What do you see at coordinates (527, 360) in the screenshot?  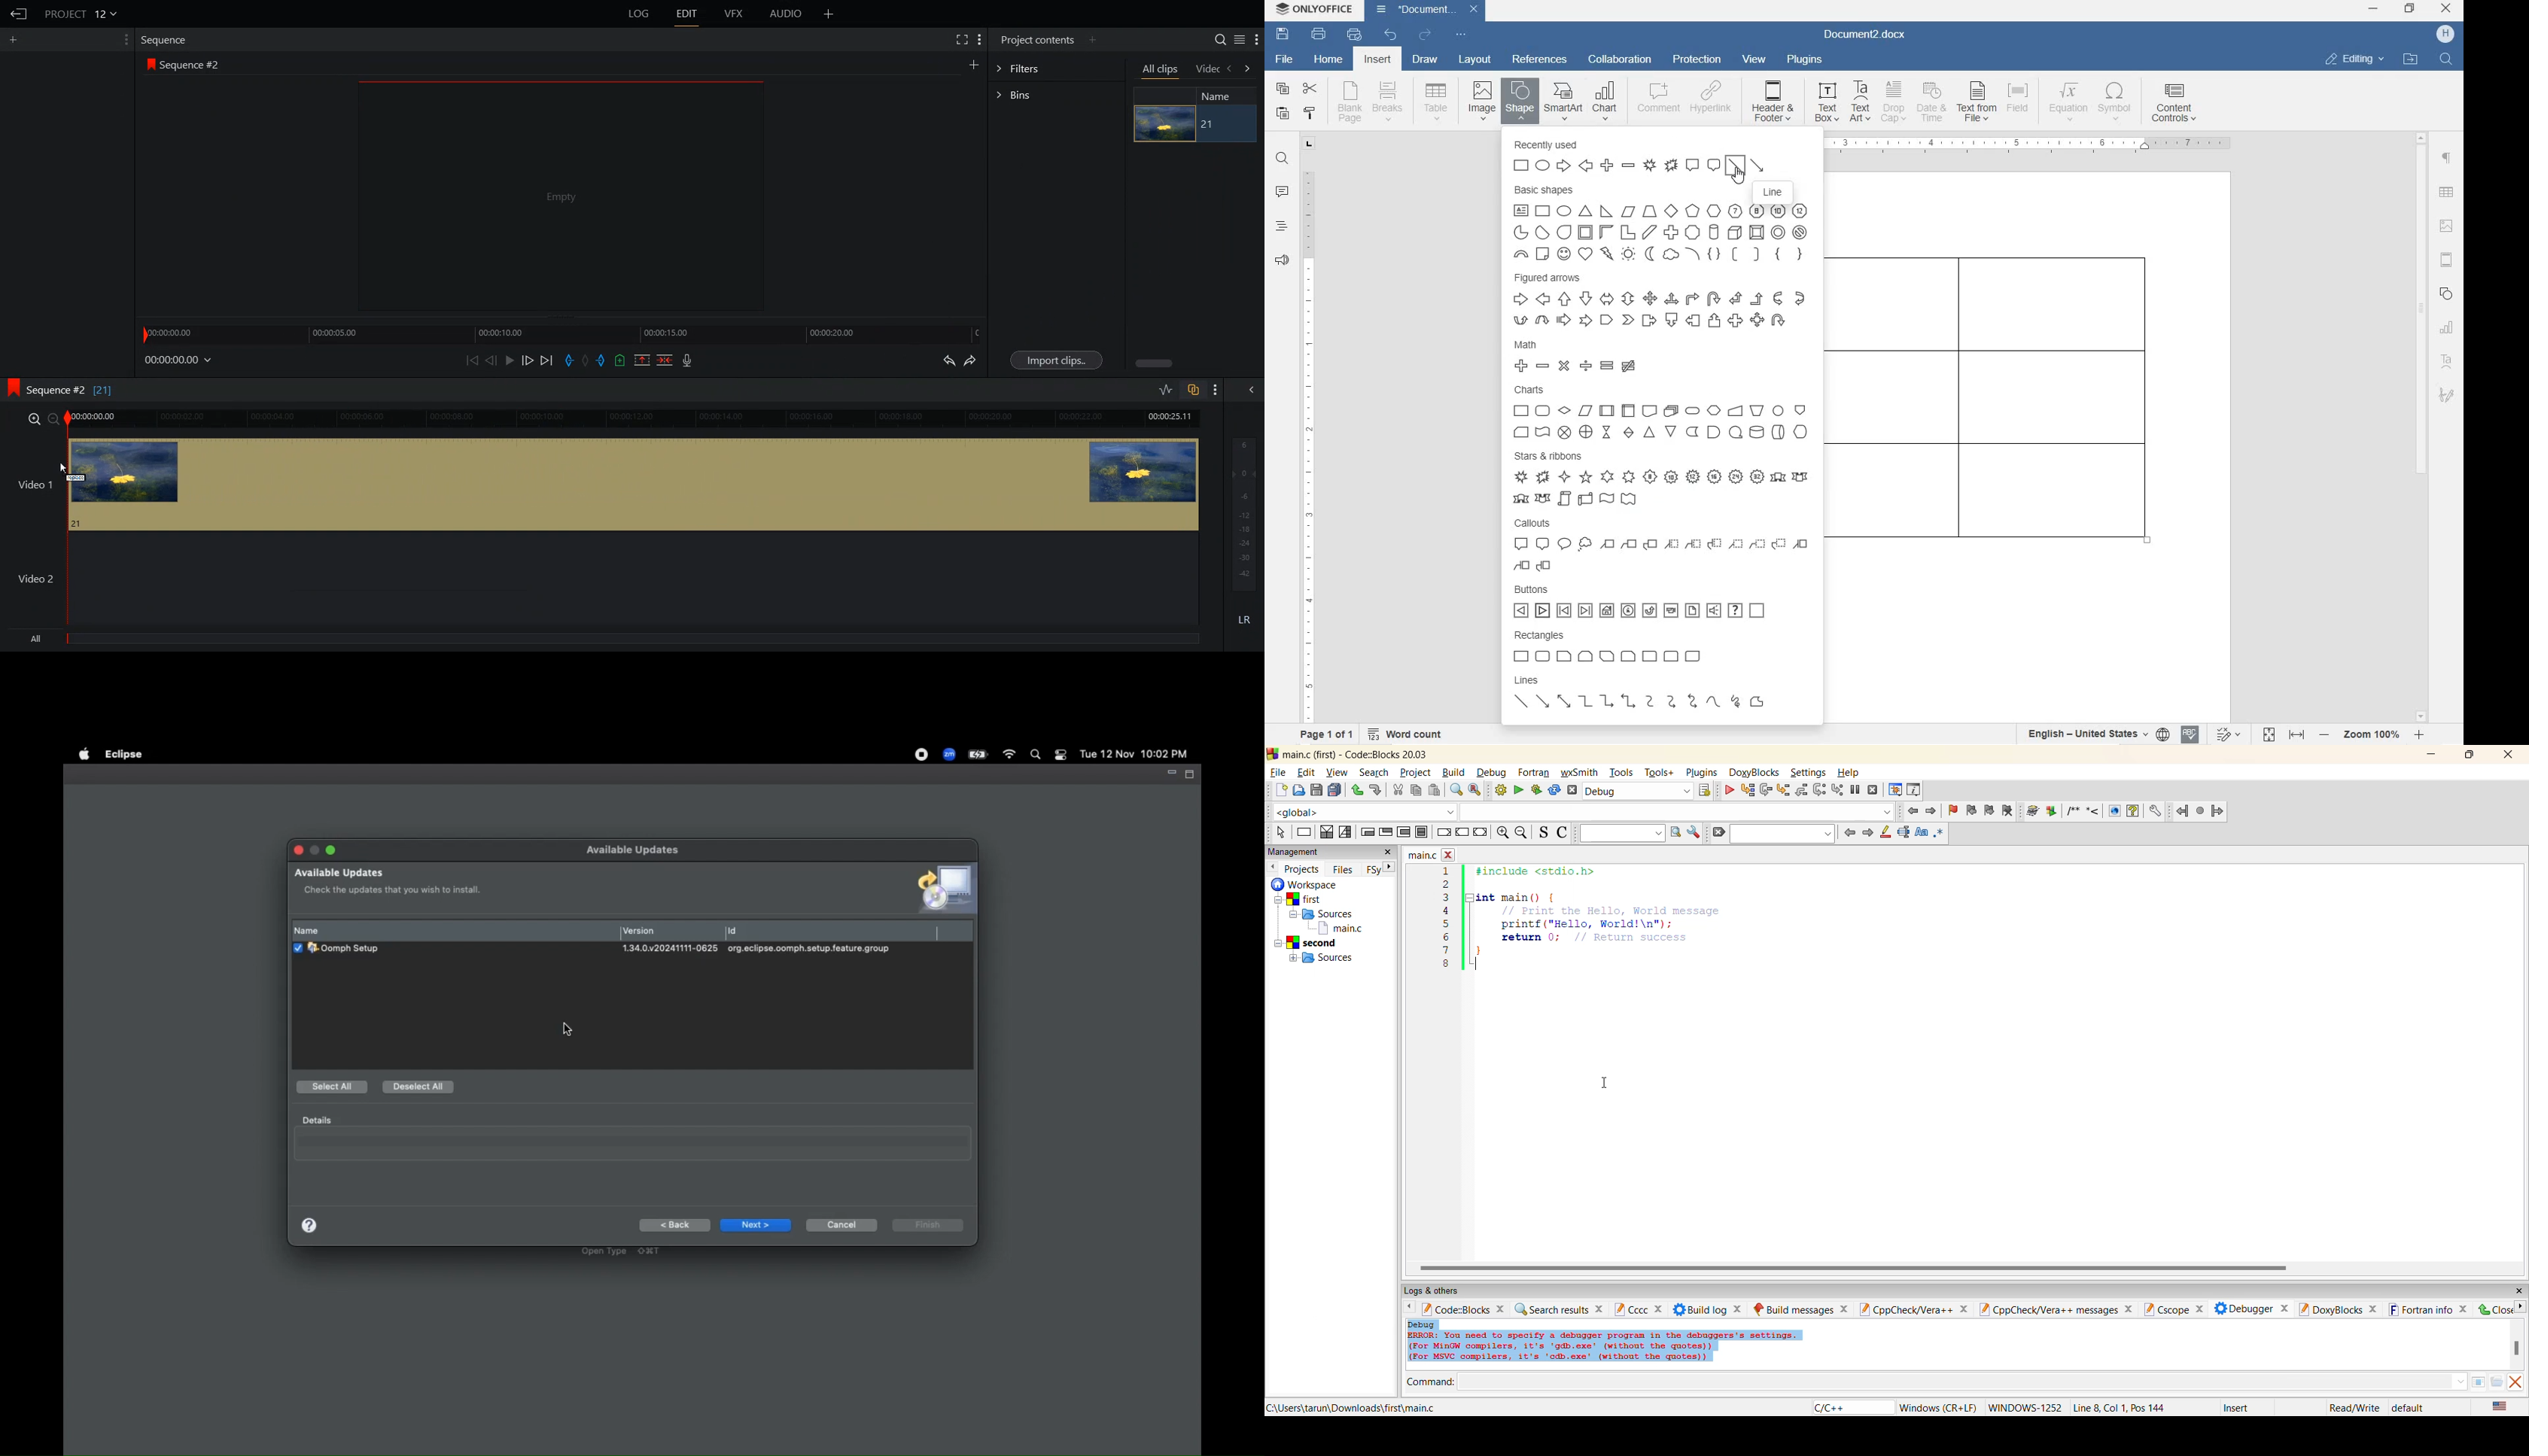 I see `Nudge One frame Forwards` at bounding box center [527, 360].